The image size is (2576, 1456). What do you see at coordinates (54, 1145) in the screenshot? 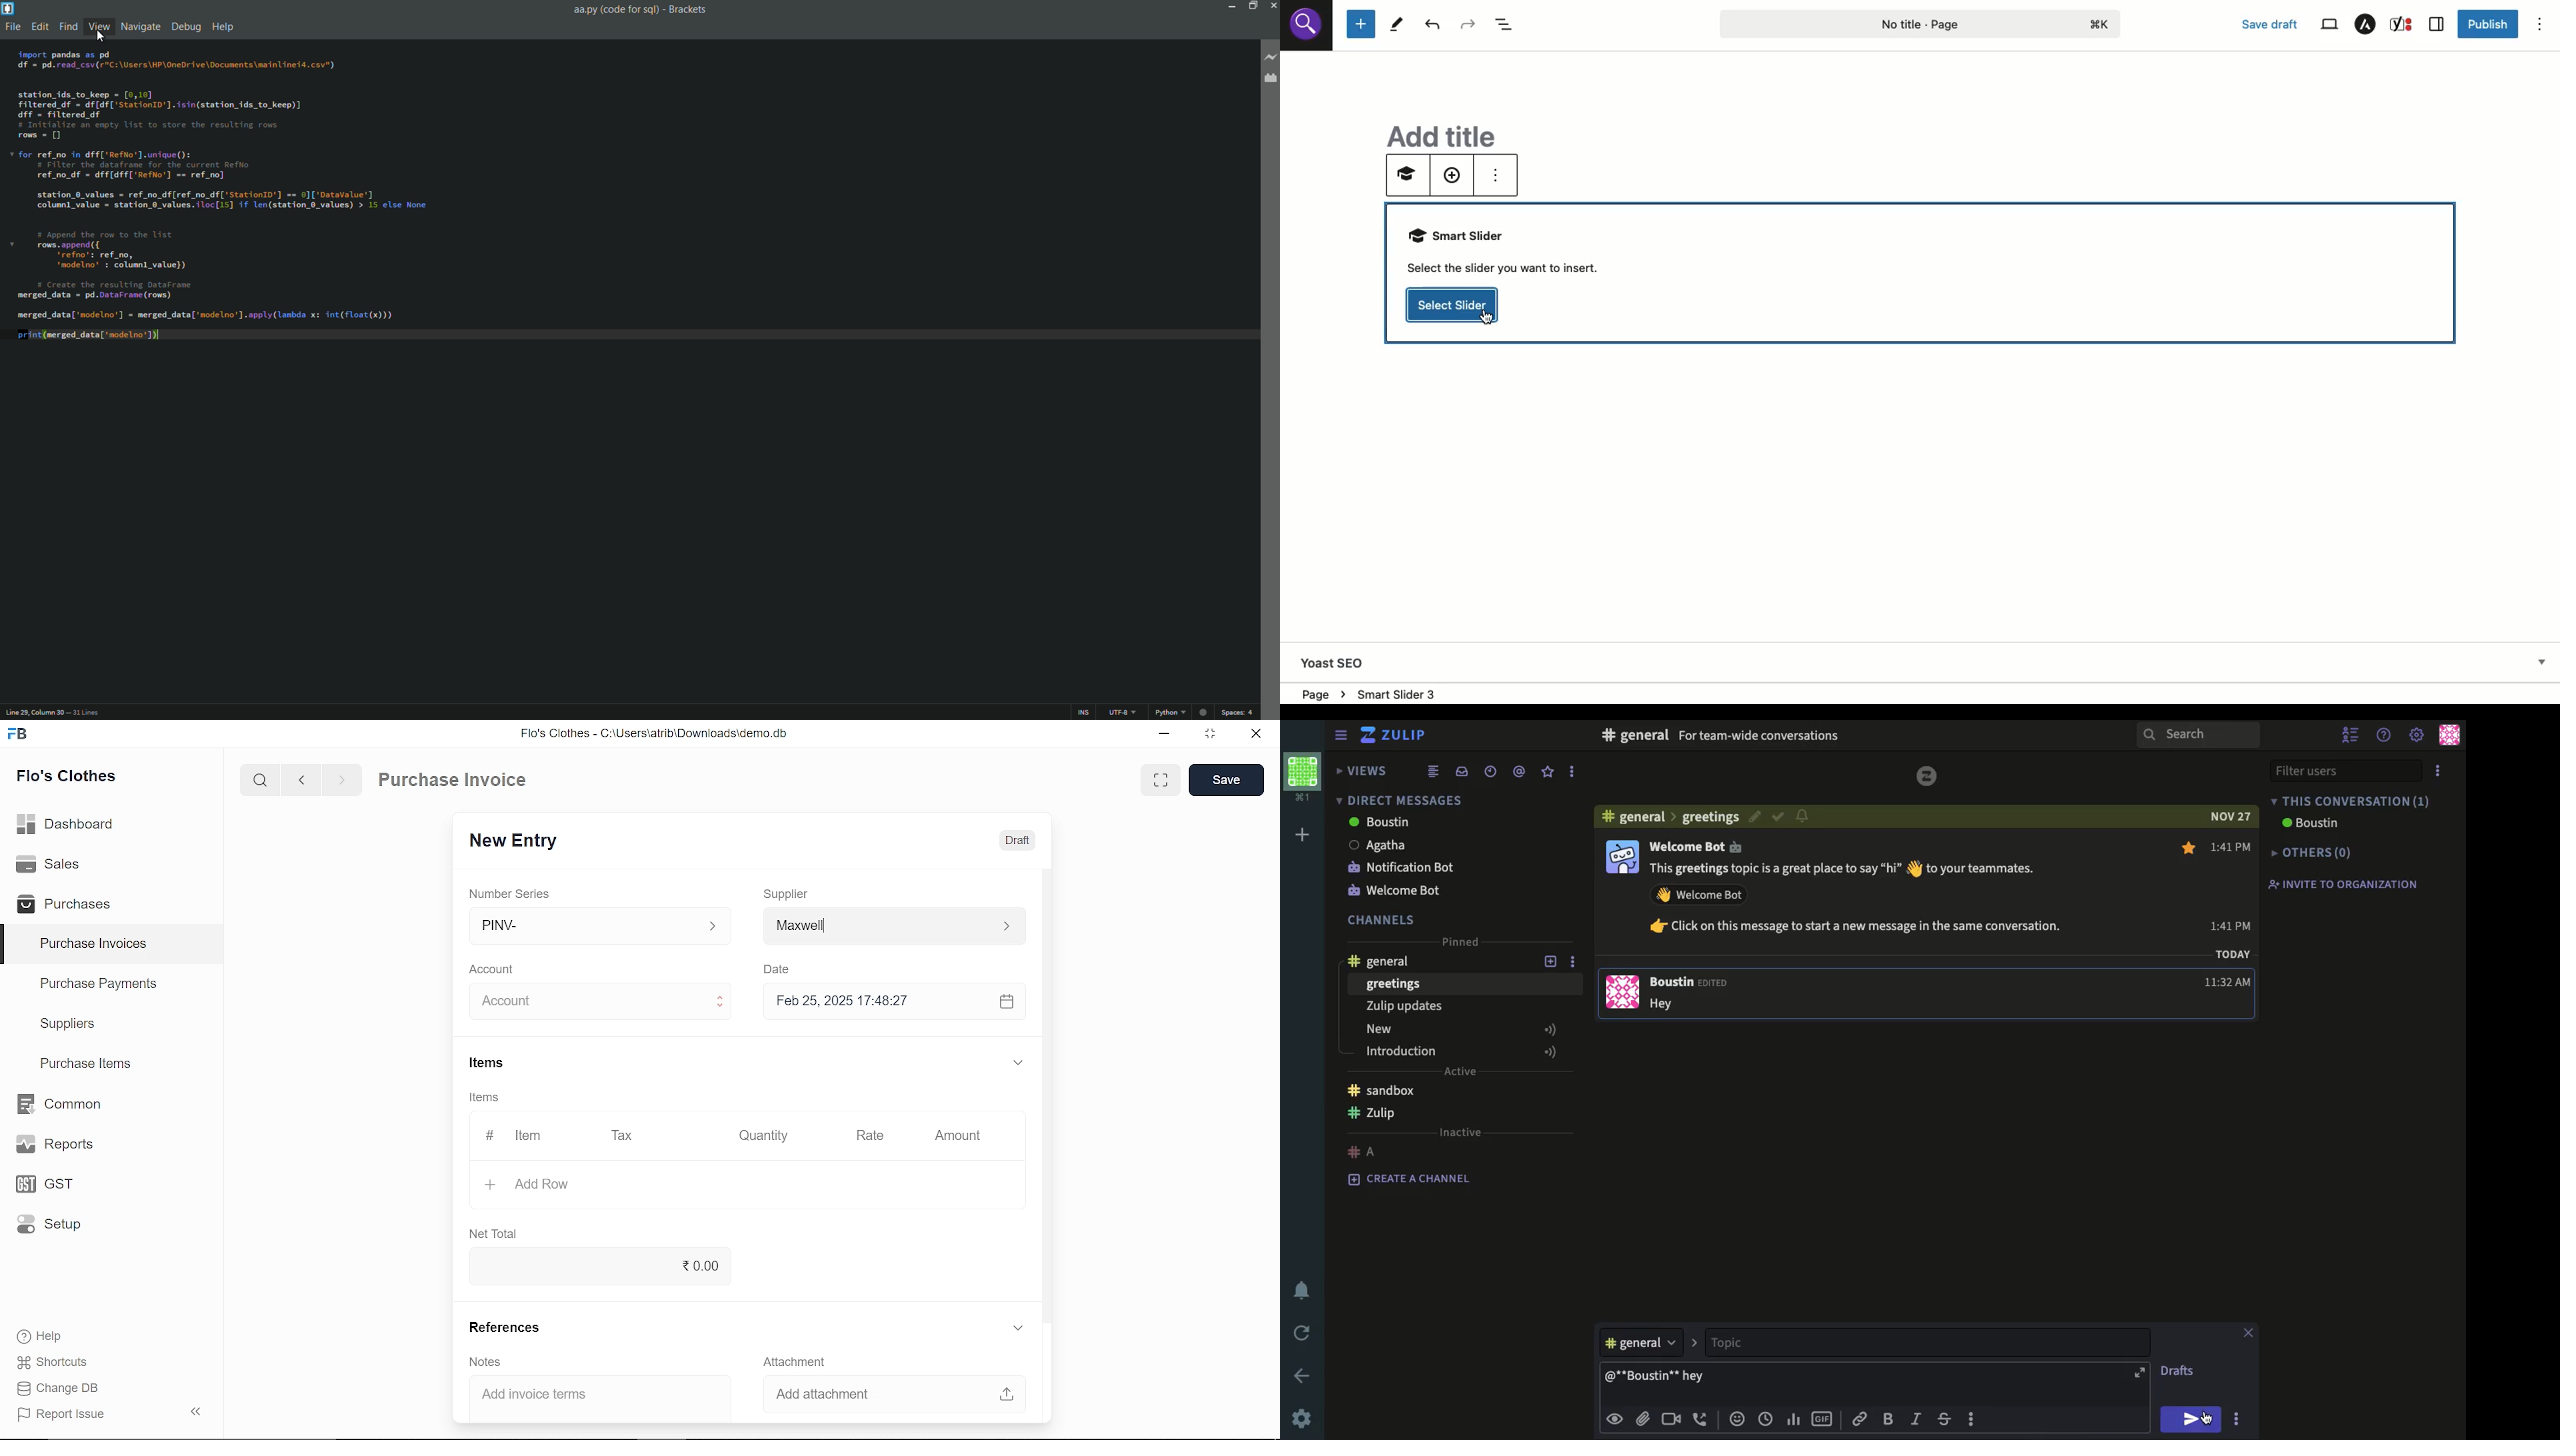
I see `Reports` at bounding box center [54, 1145].